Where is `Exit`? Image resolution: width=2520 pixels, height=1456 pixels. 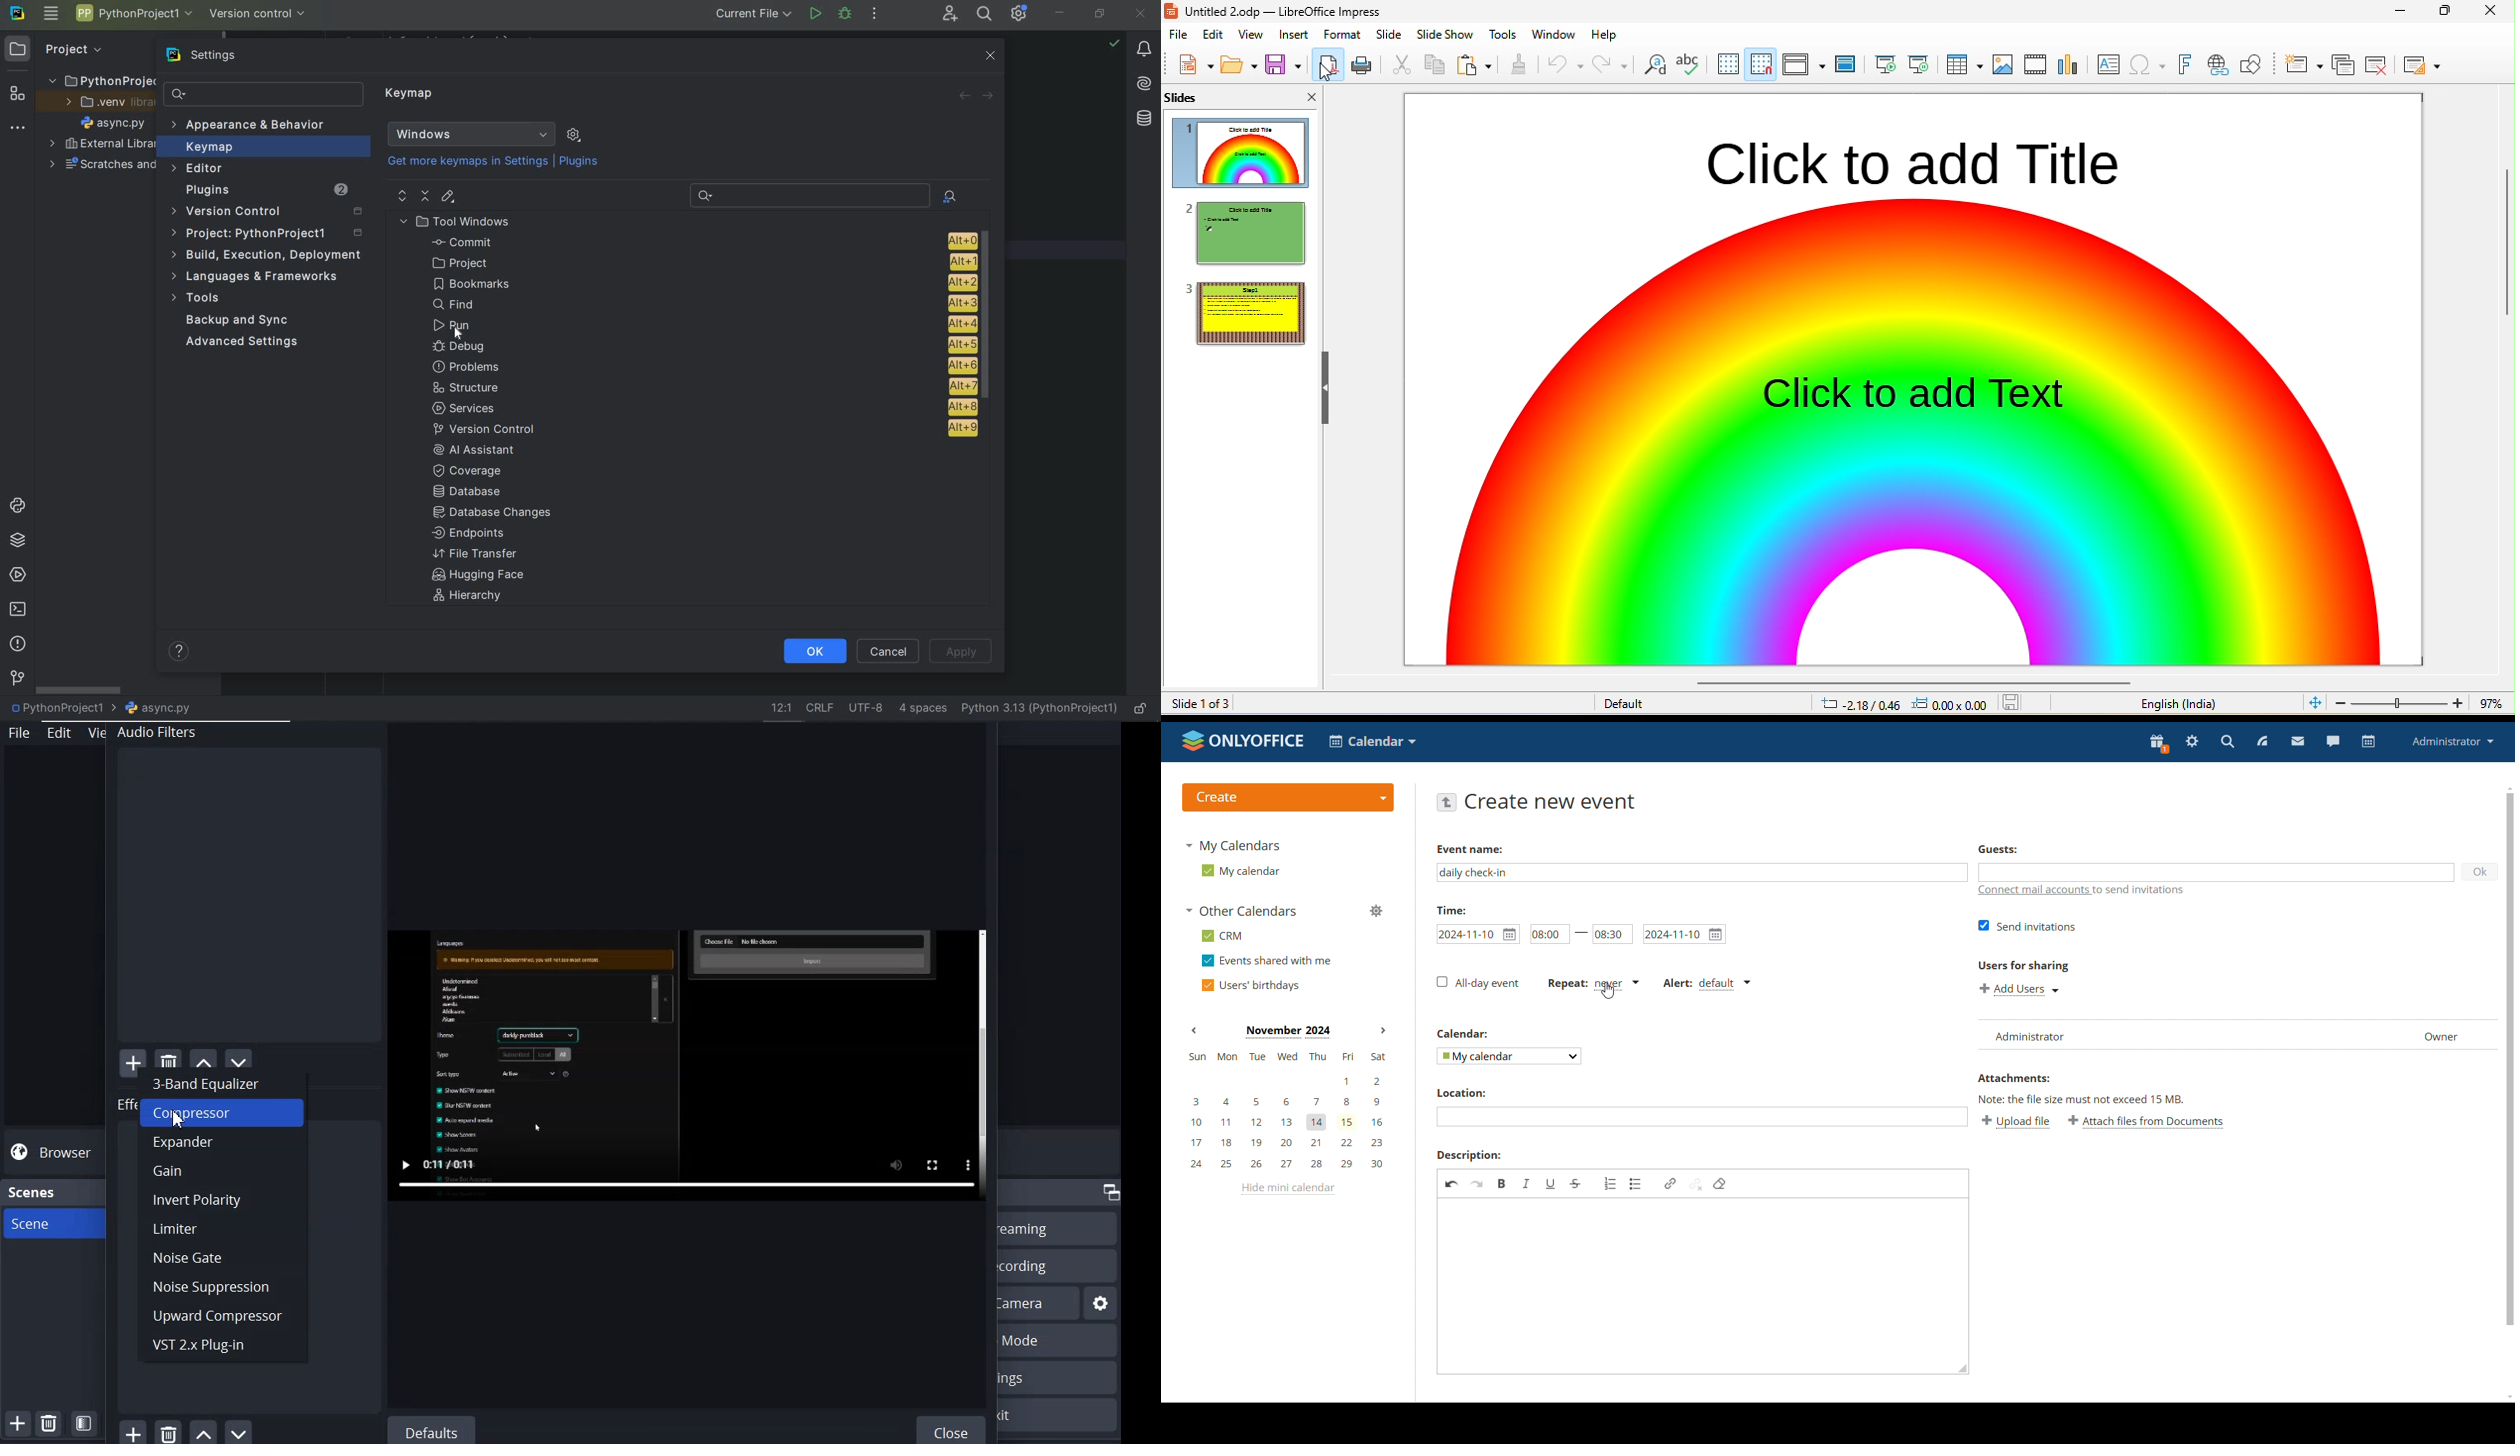 Exit is located at coordinates (1059, 1415).